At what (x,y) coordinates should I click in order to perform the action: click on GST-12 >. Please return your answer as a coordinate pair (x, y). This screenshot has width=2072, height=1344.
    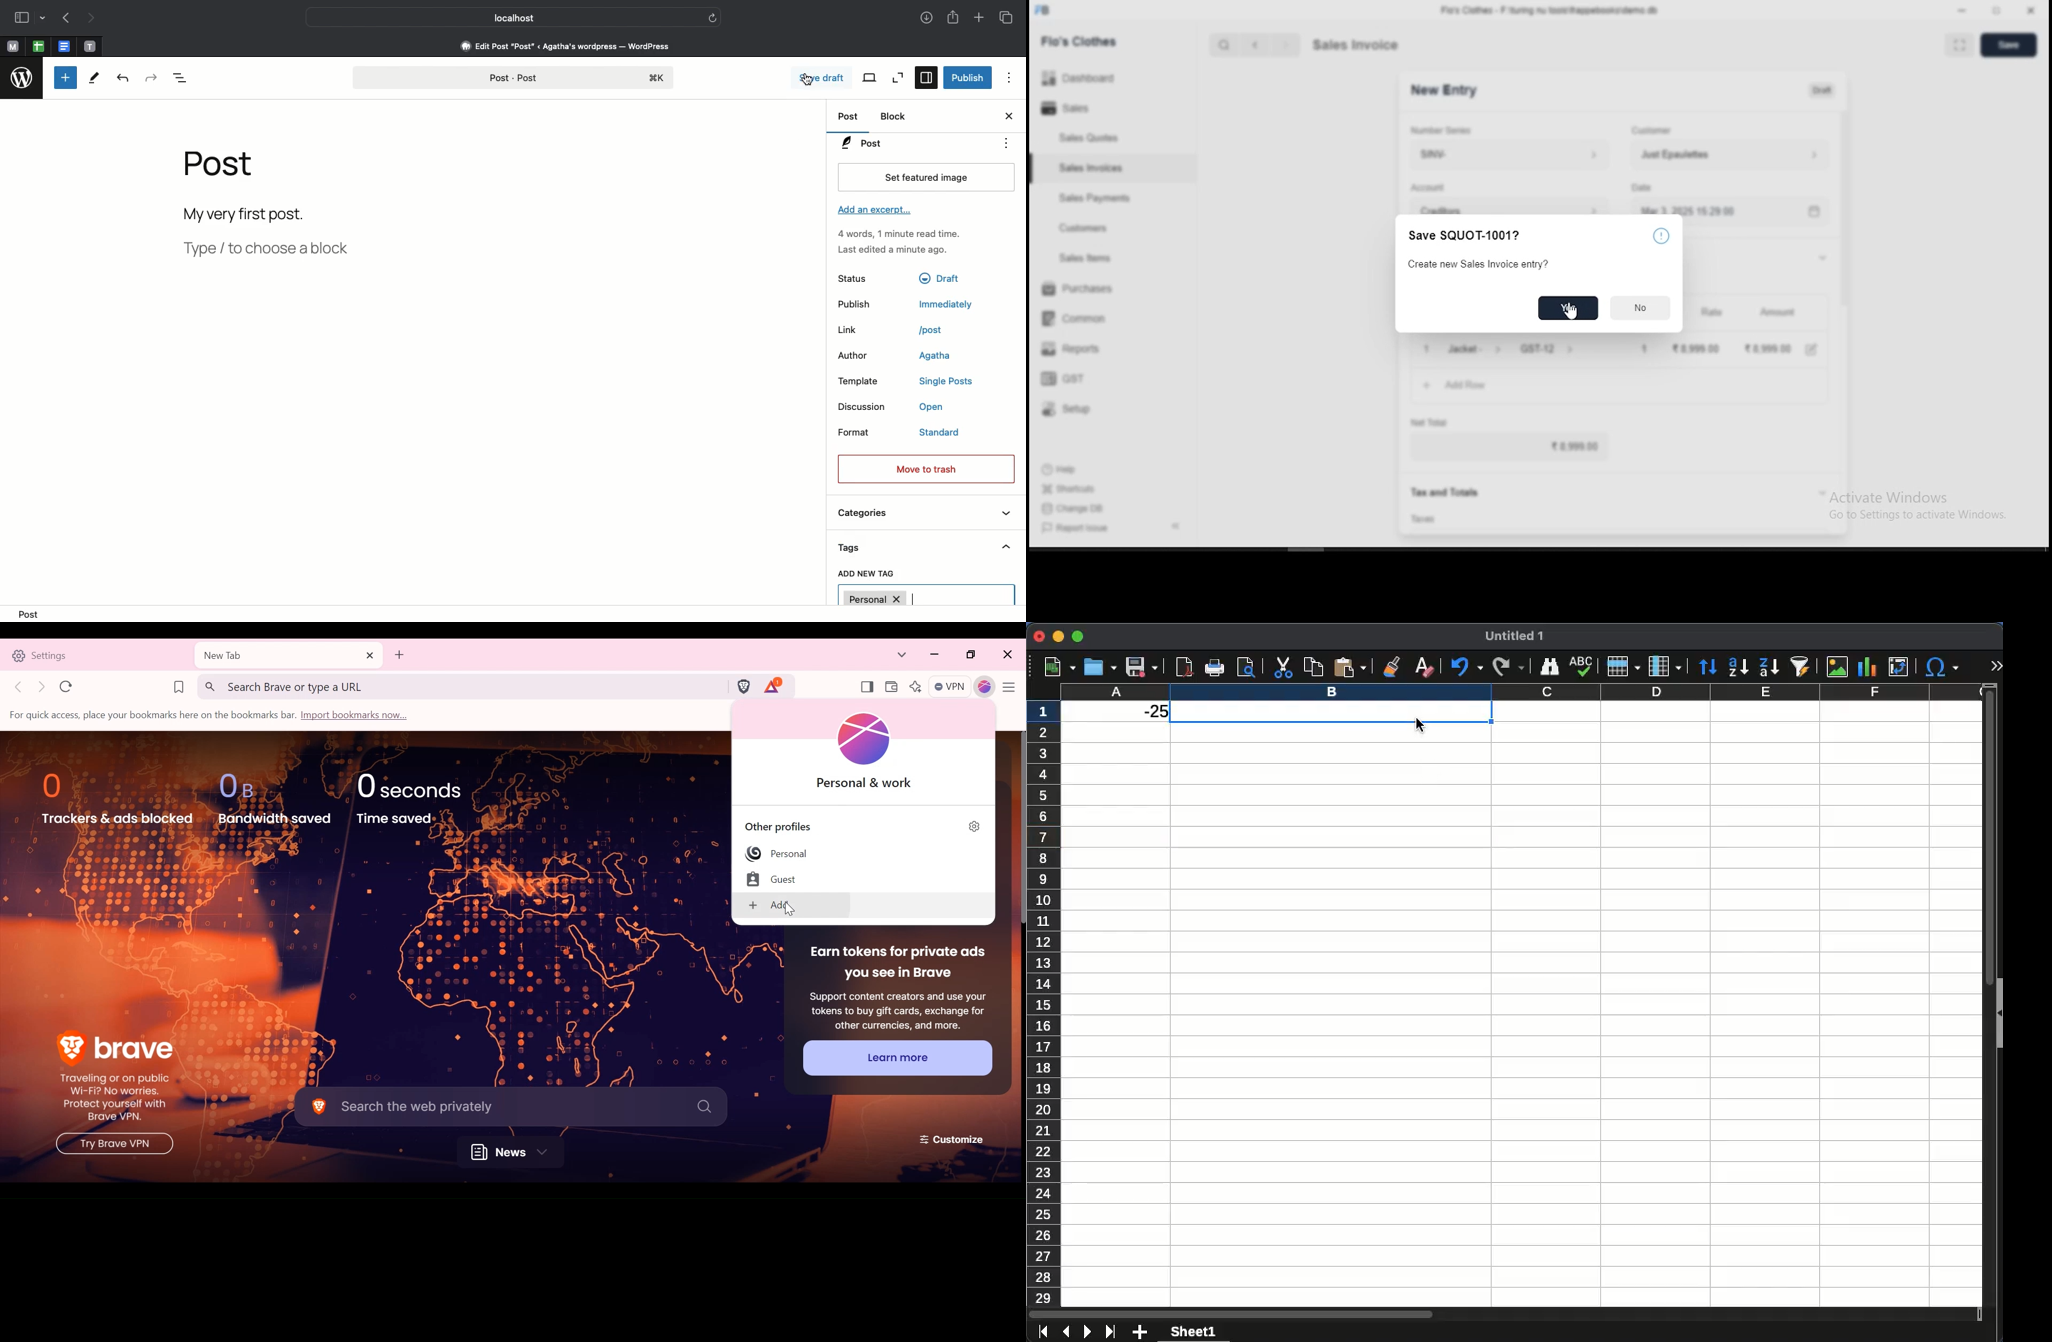
    Looking at the image, I should click on (1549, 349).